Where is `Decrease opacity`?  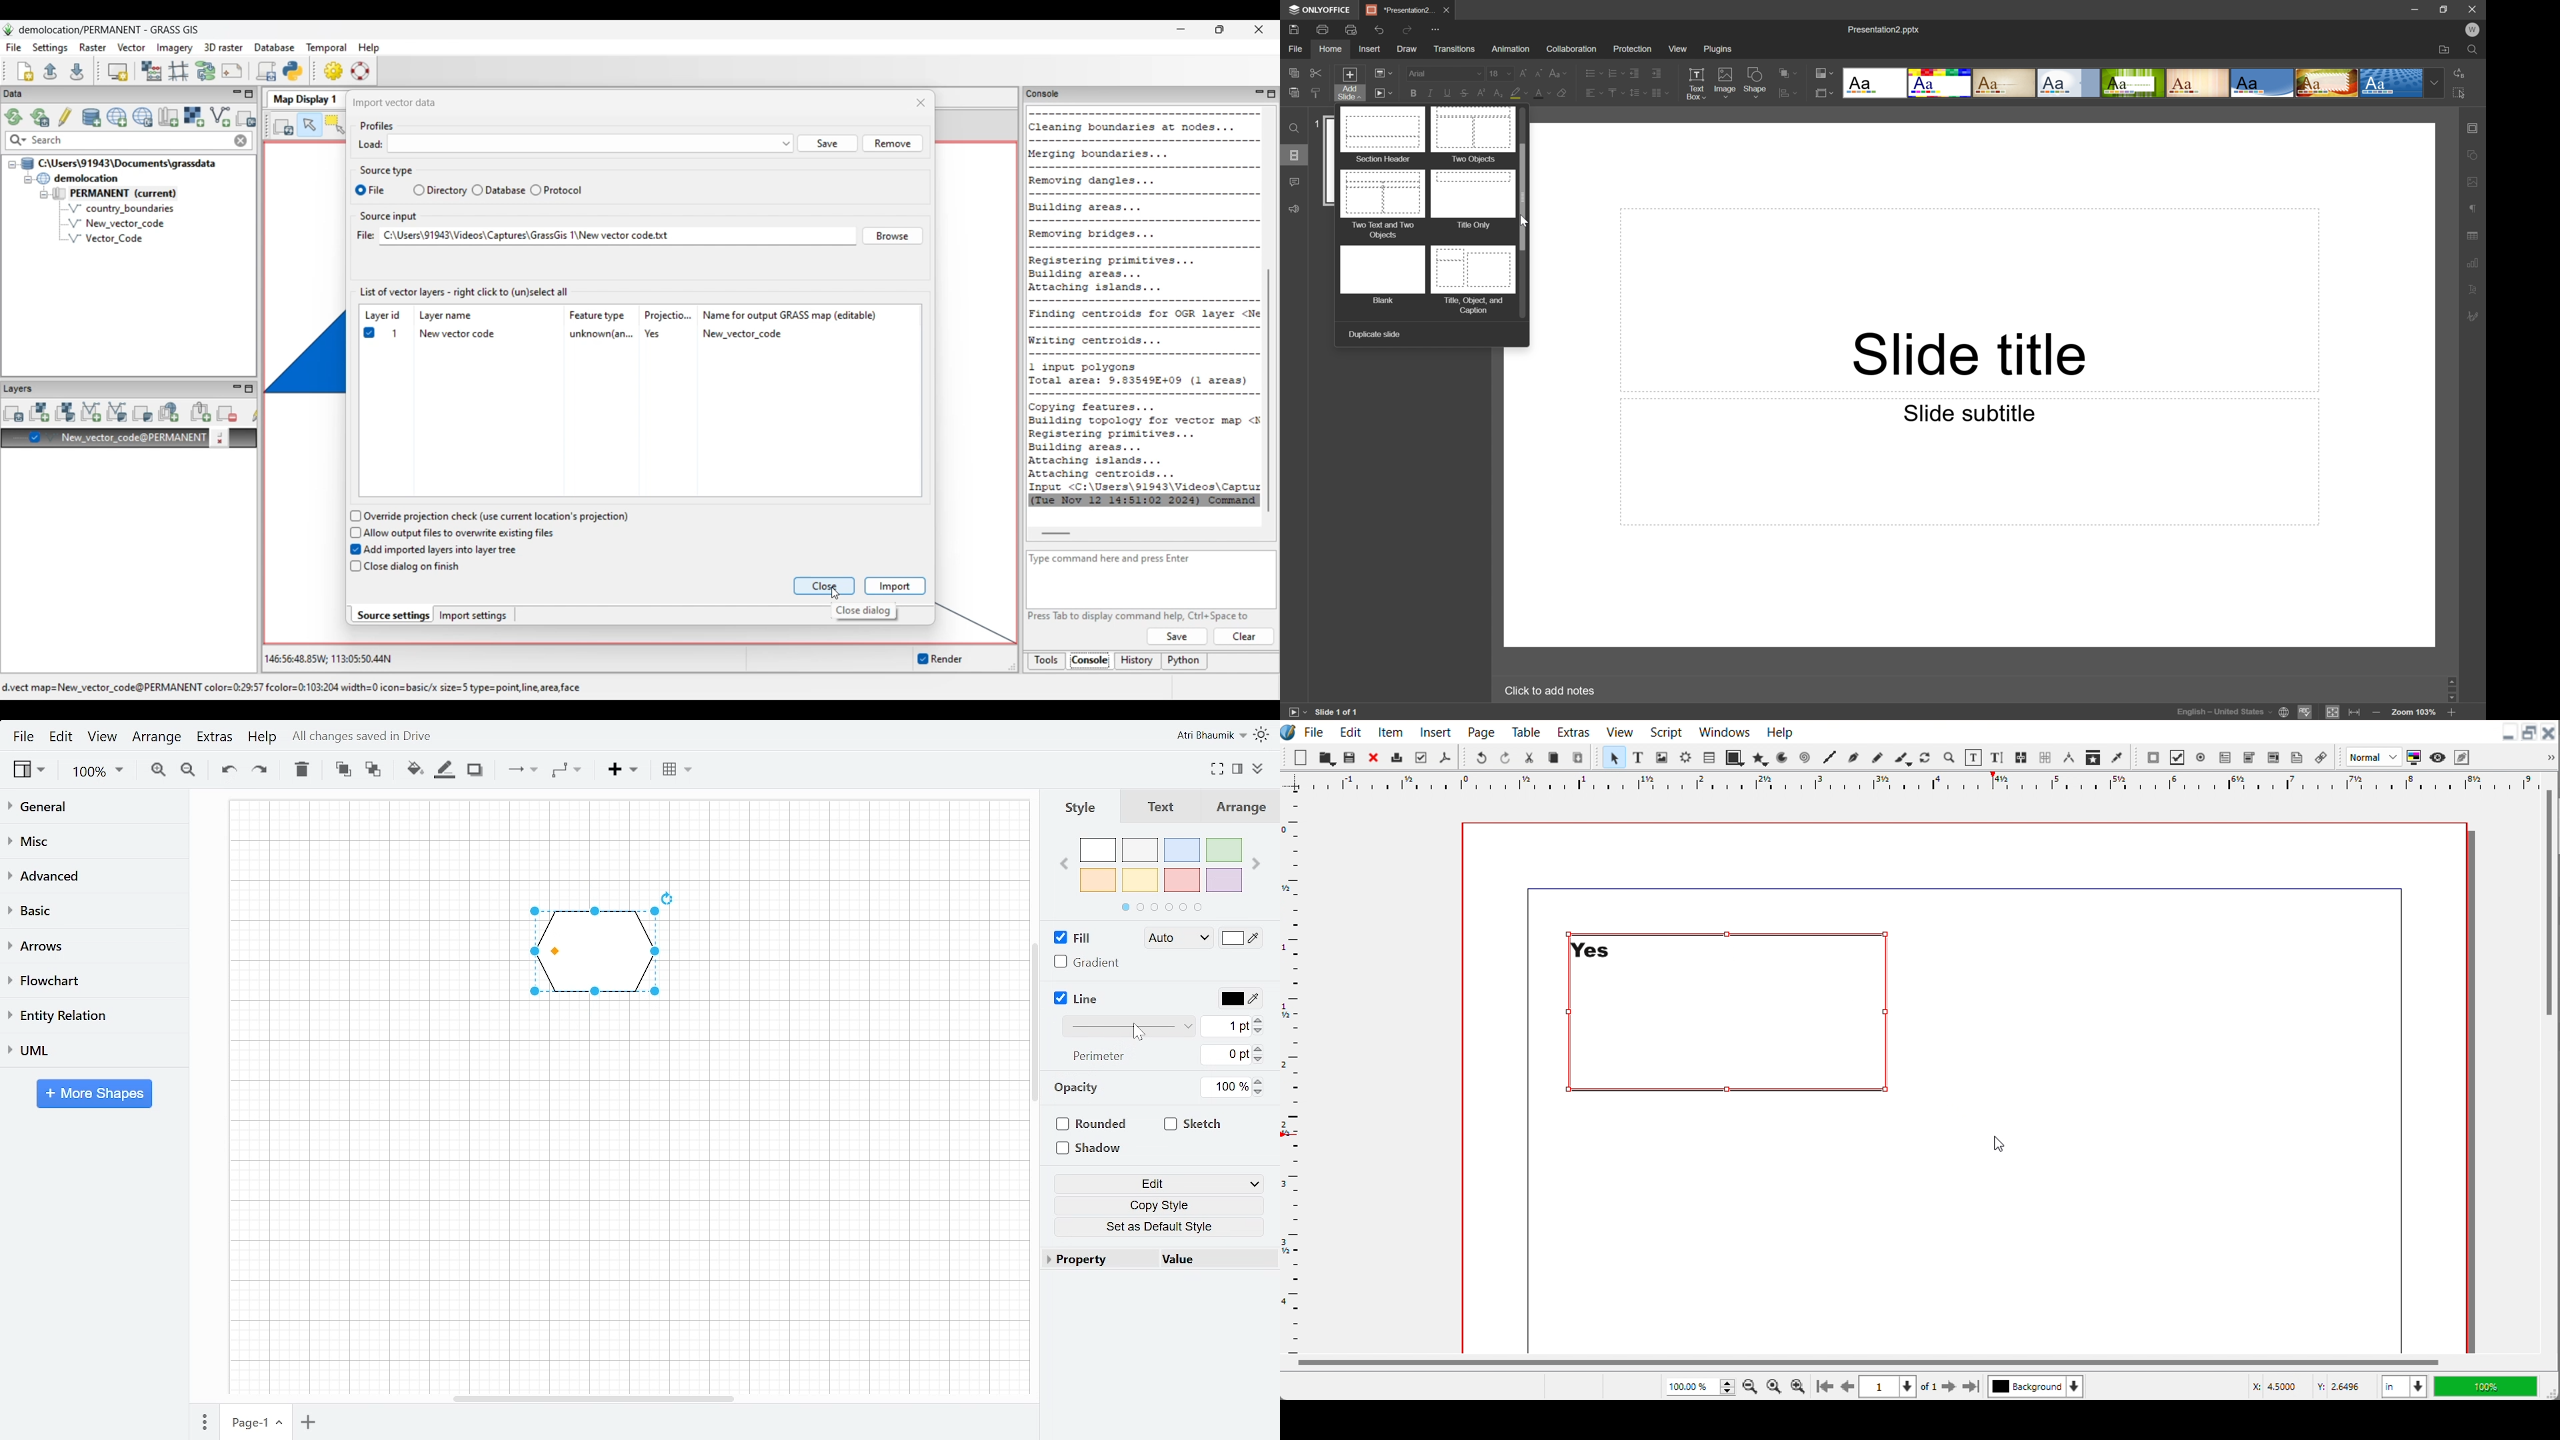 Decrease opacity is located at coordinates (1259, 1094).